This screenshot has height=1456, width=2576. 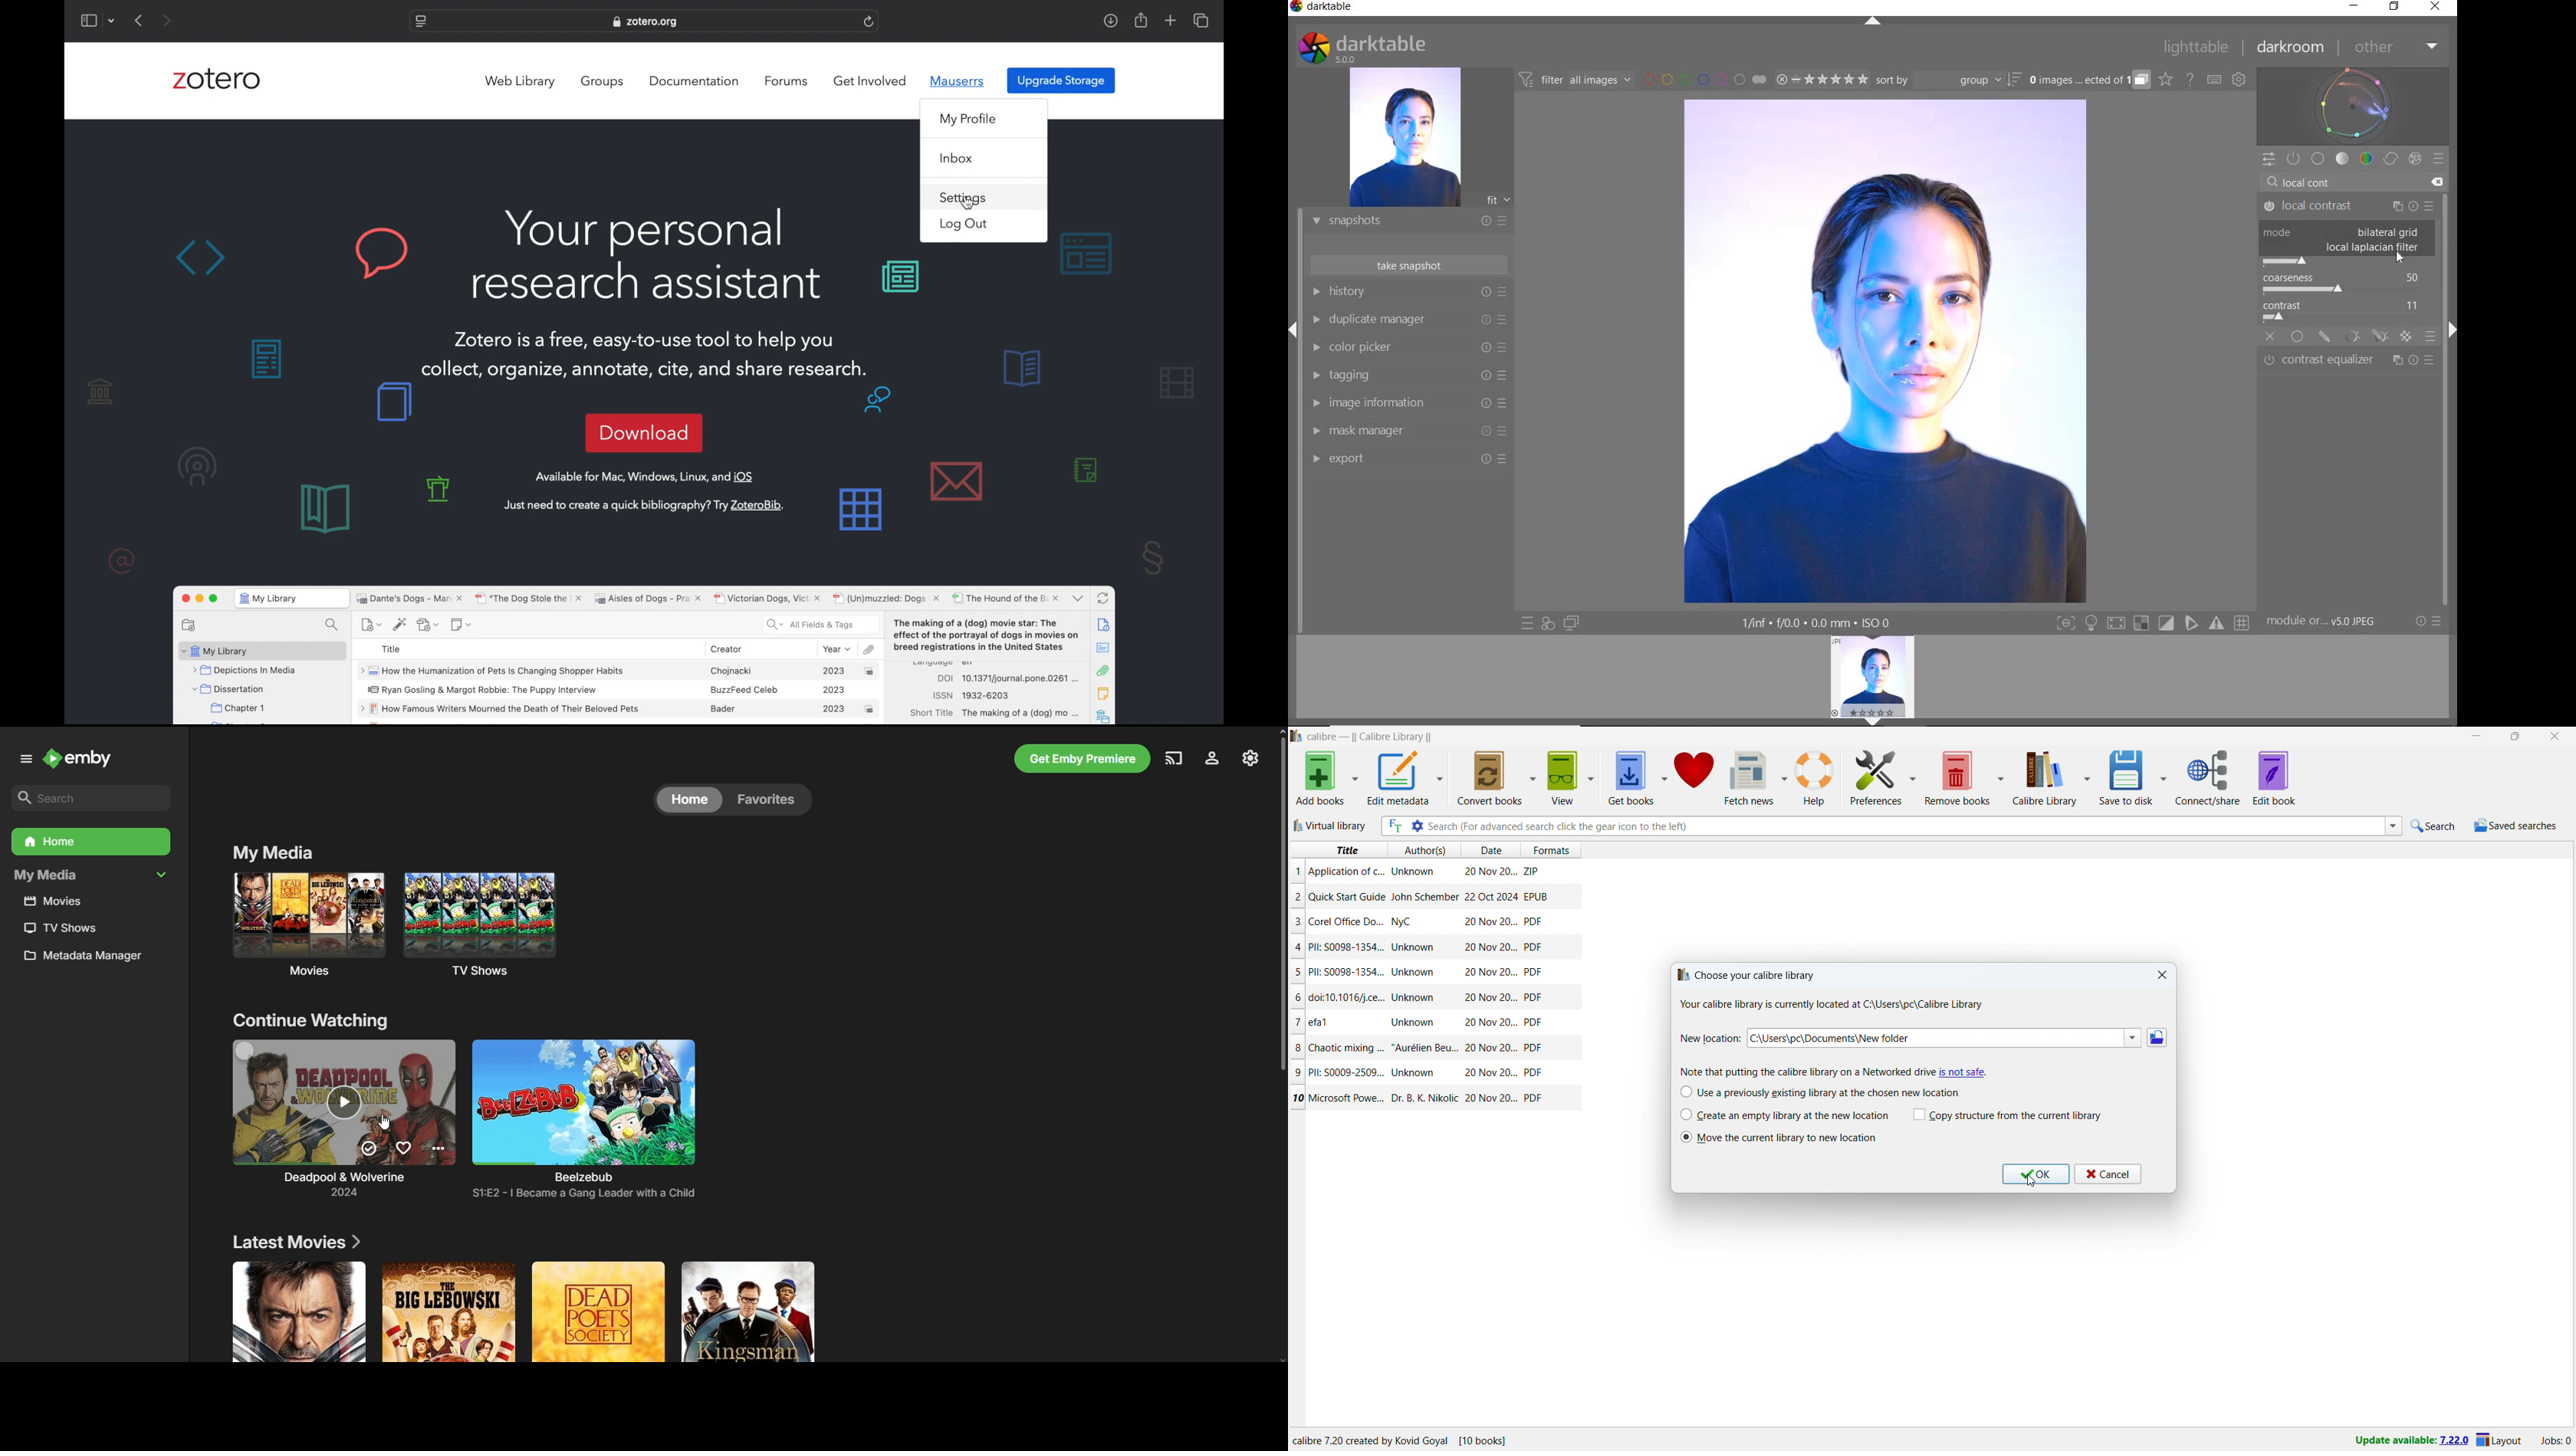 What do you see at coordinates (2430, 621) in the screenshot?
I see `RESET OR PRESETS & PREFERENCES` at bounding box center [2430, 621].